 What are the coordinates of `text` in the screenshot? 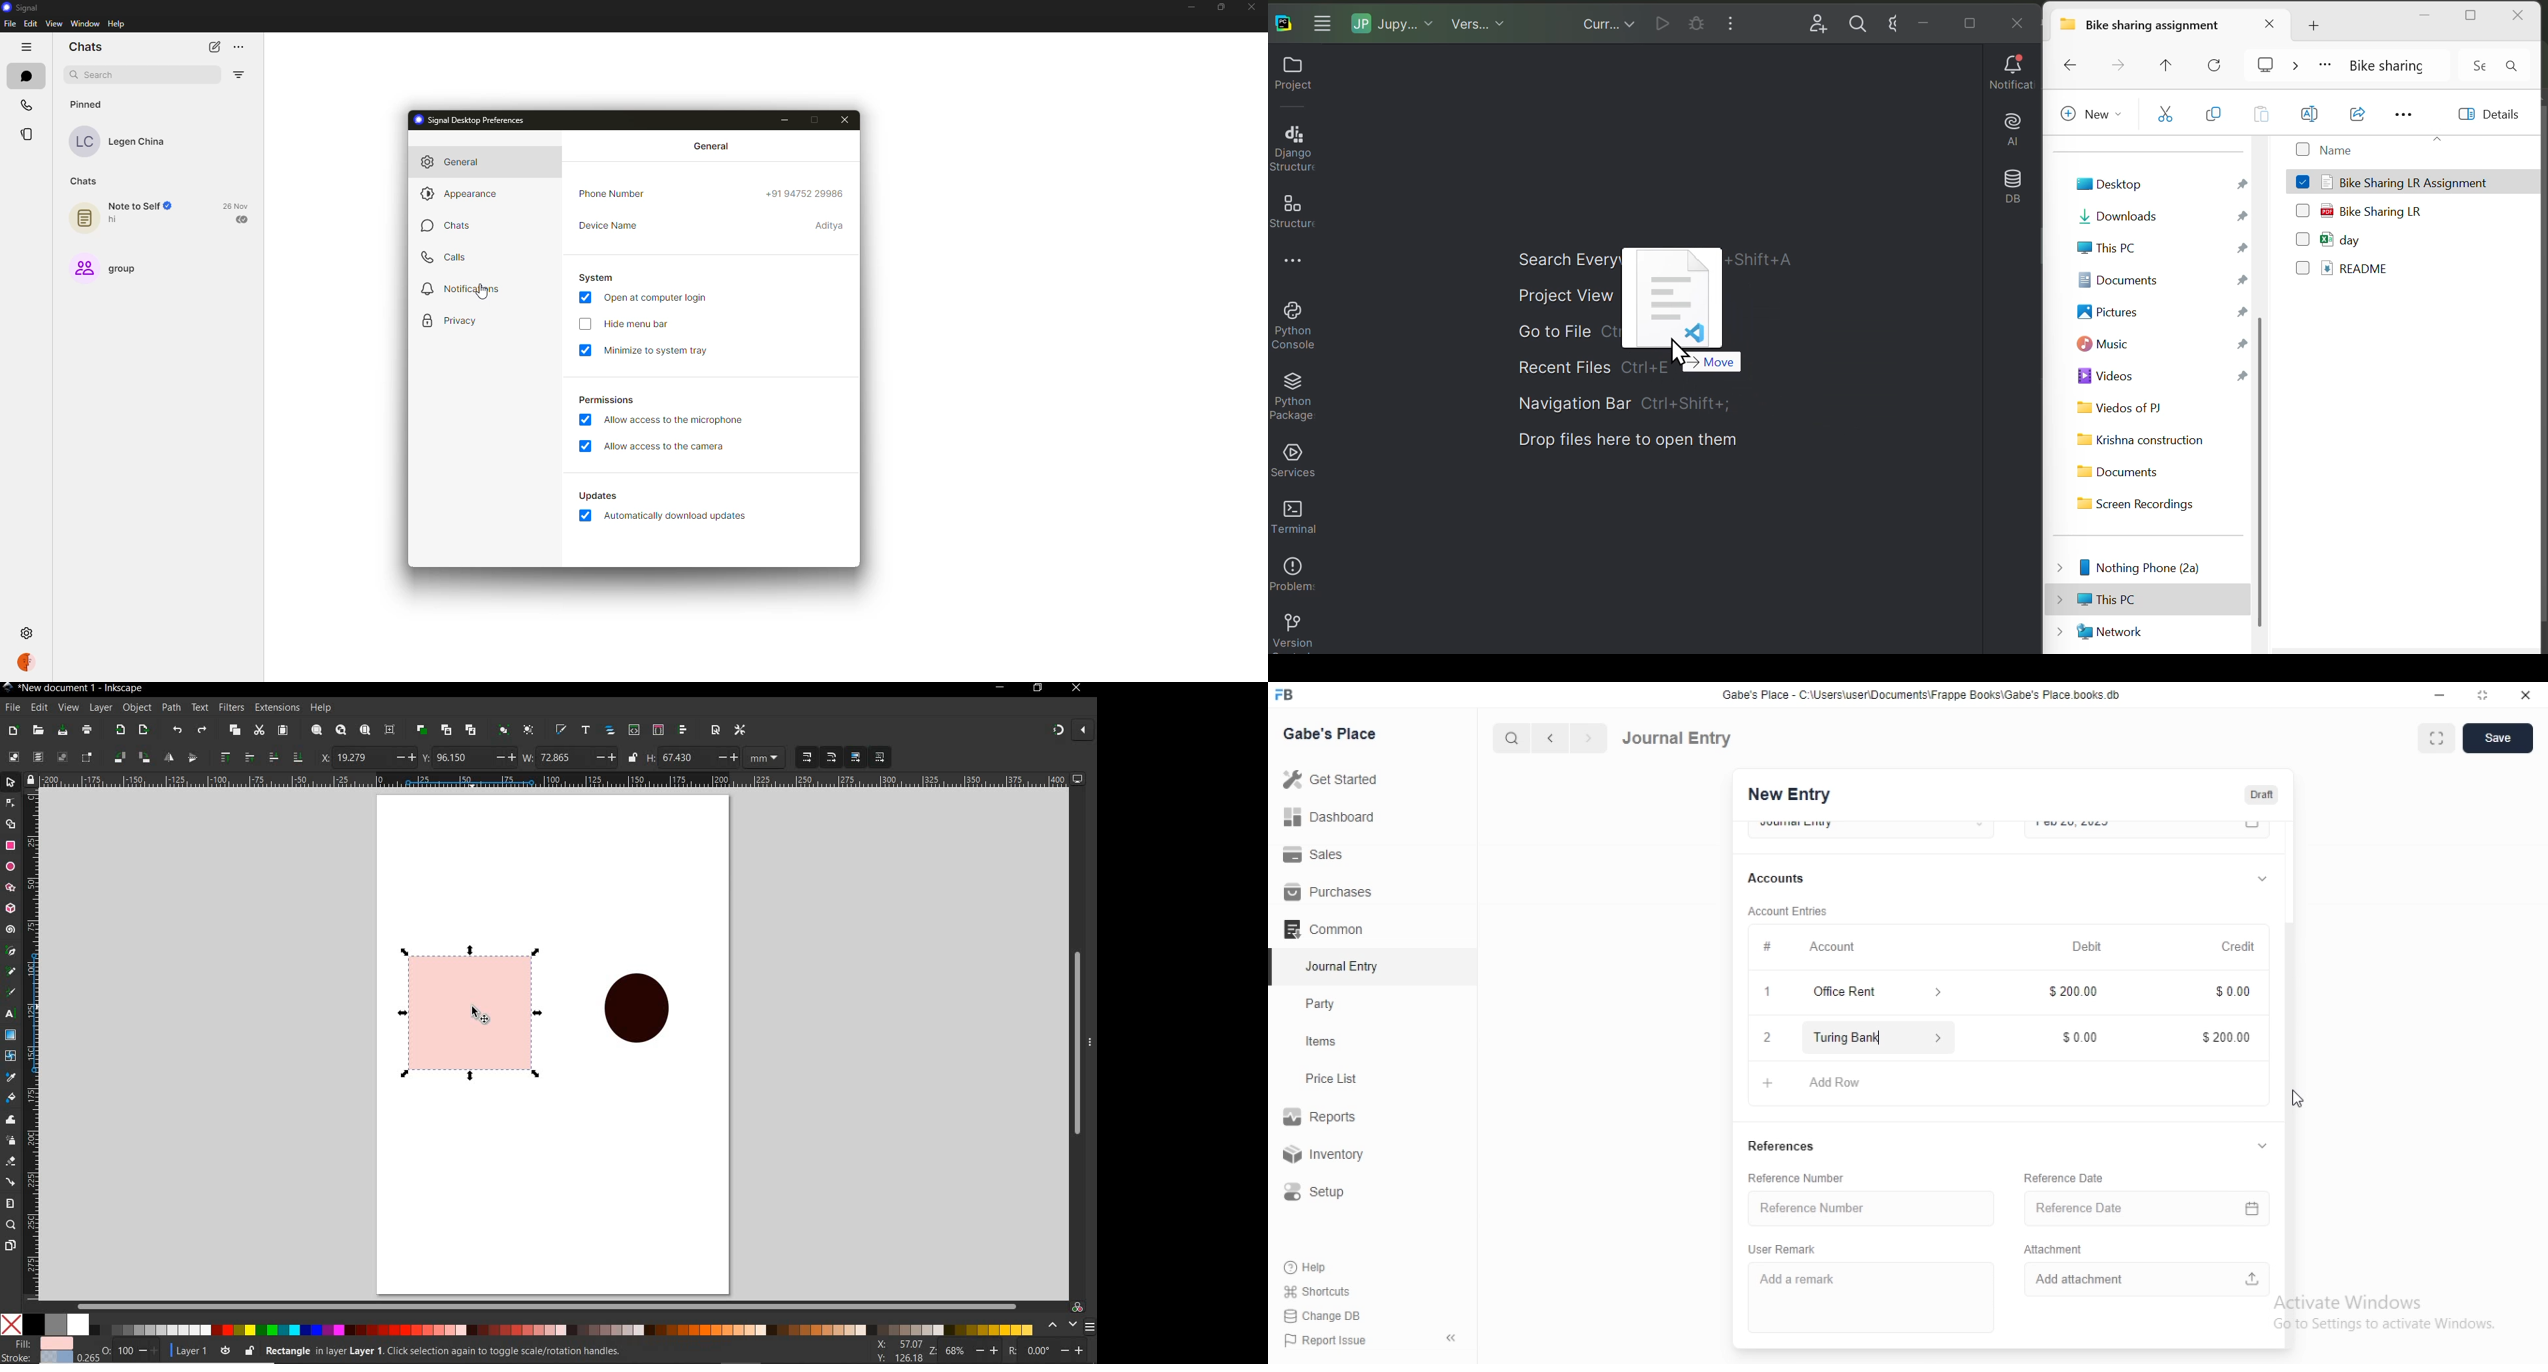 It's located at (201, 707).